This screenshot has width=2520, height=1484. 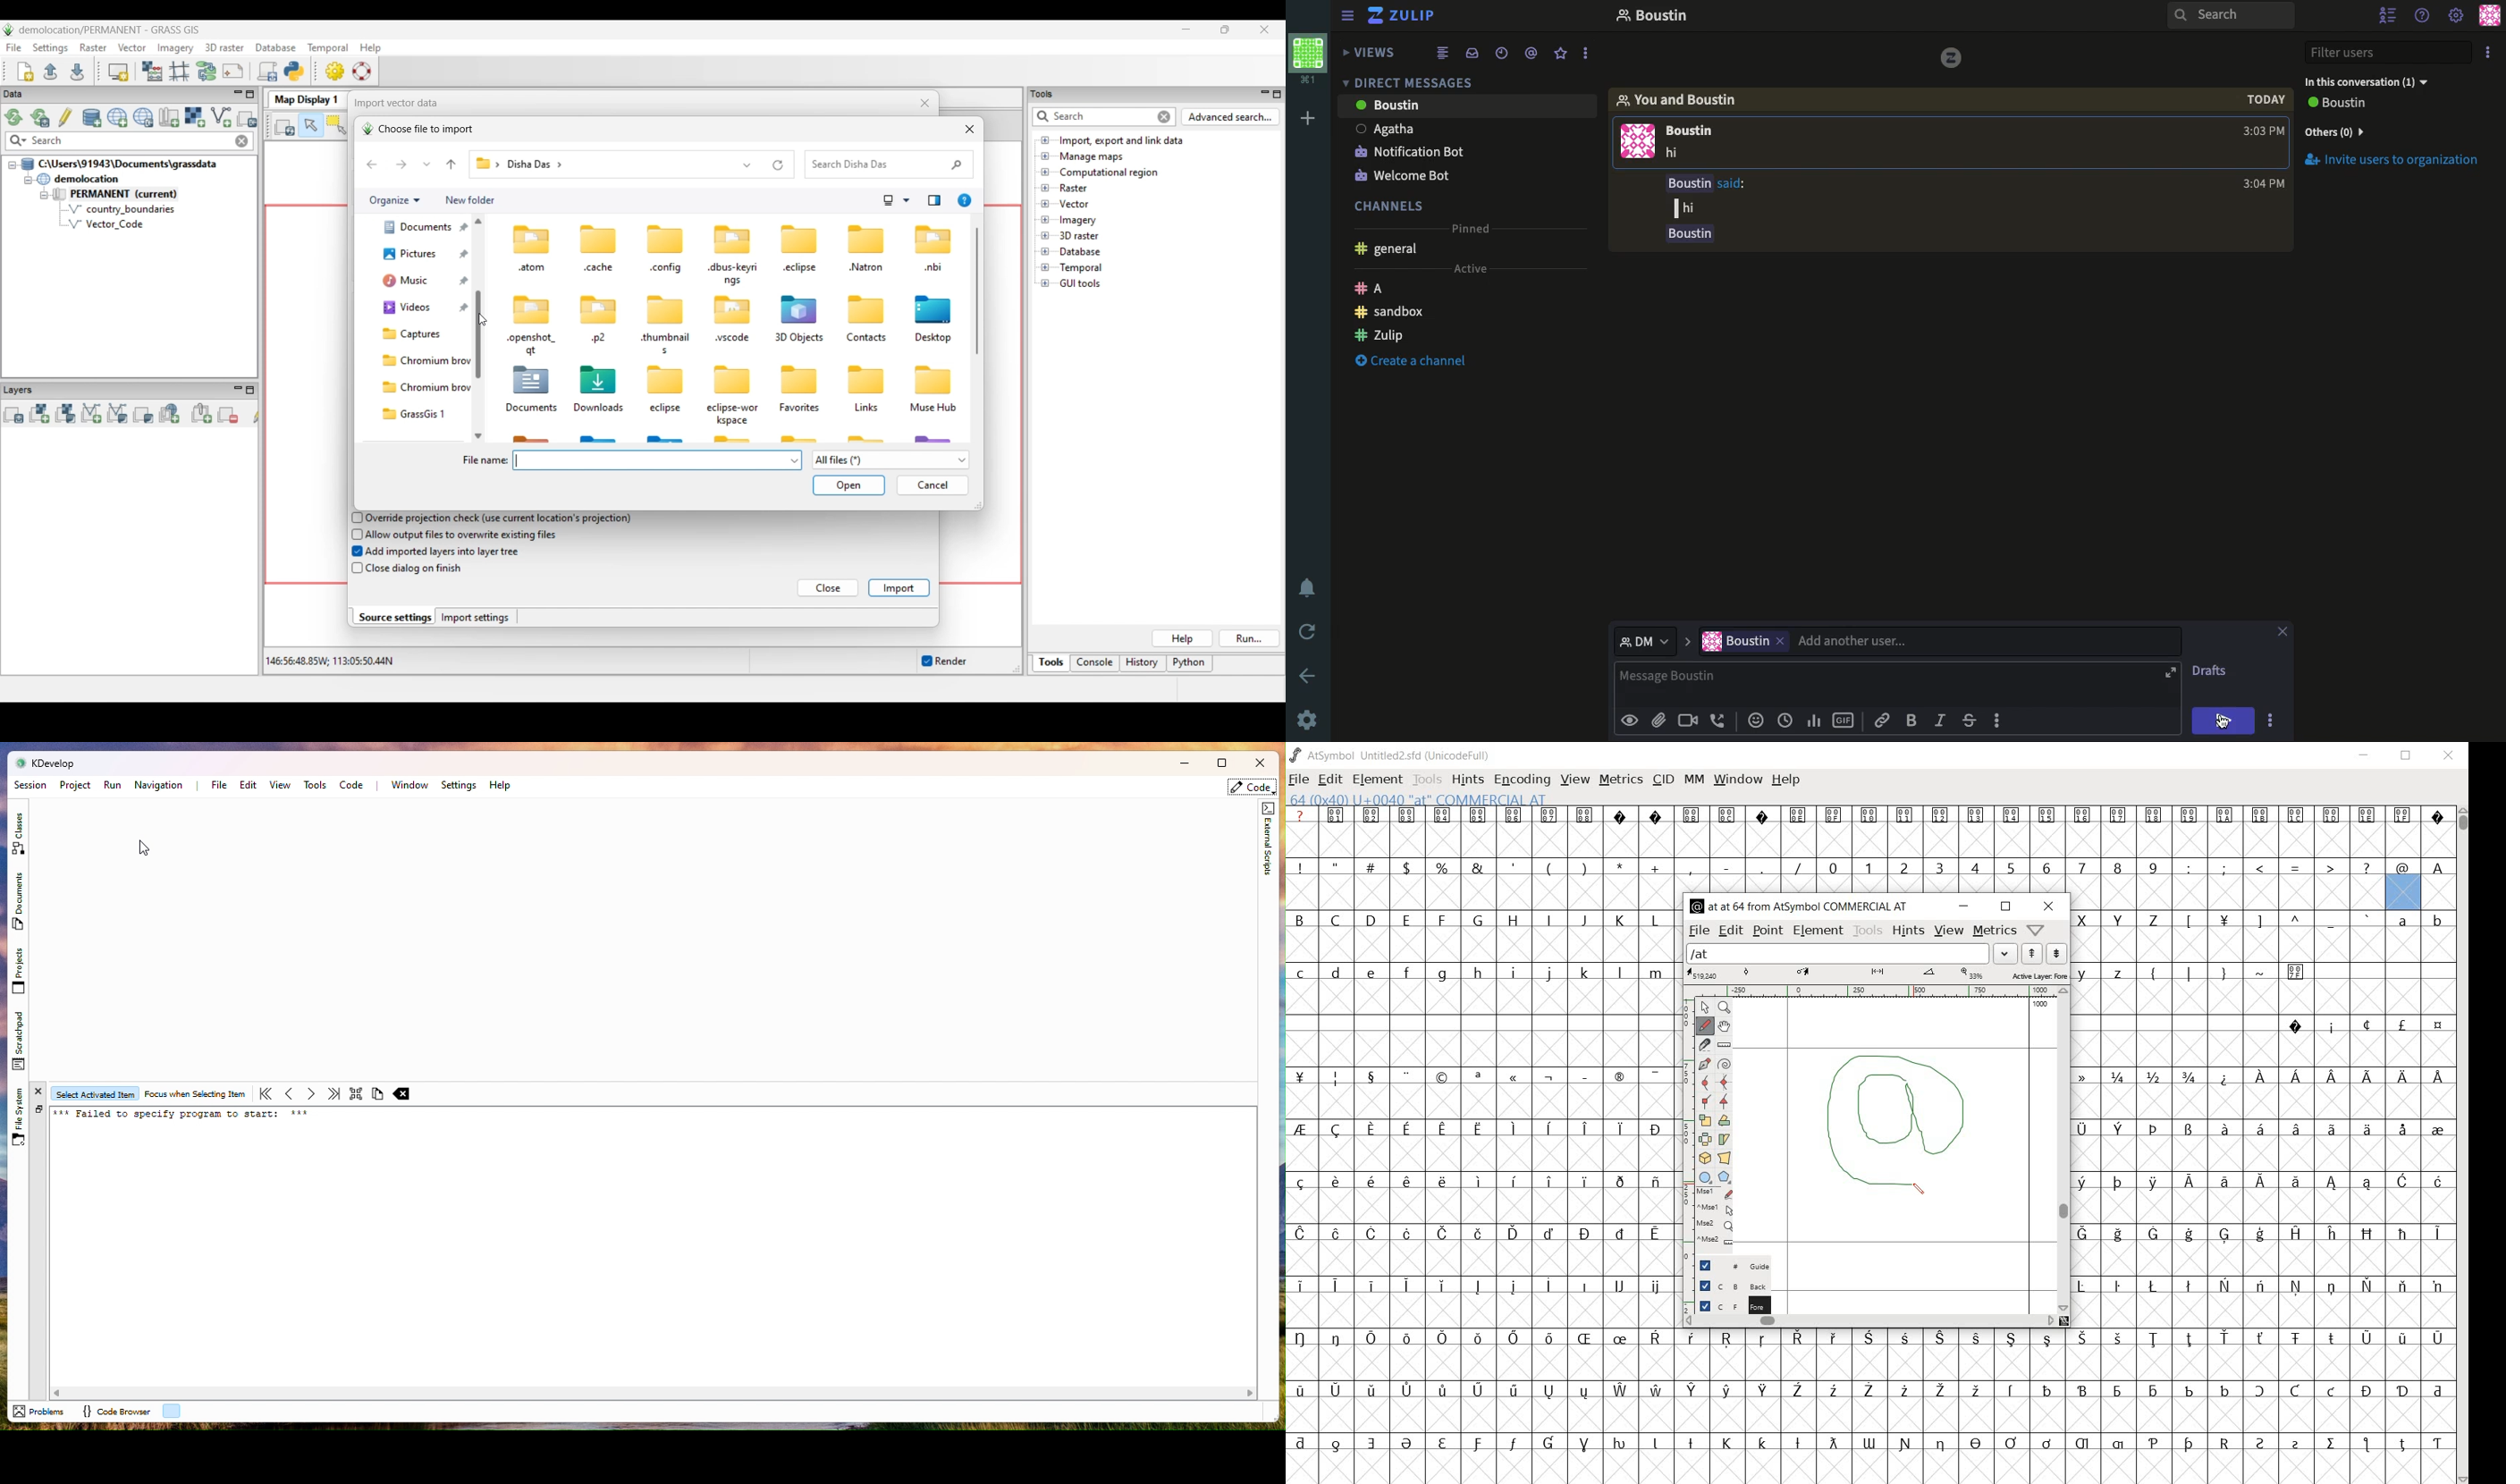 I want to click on Inbox, so click(x=1475, y=54).